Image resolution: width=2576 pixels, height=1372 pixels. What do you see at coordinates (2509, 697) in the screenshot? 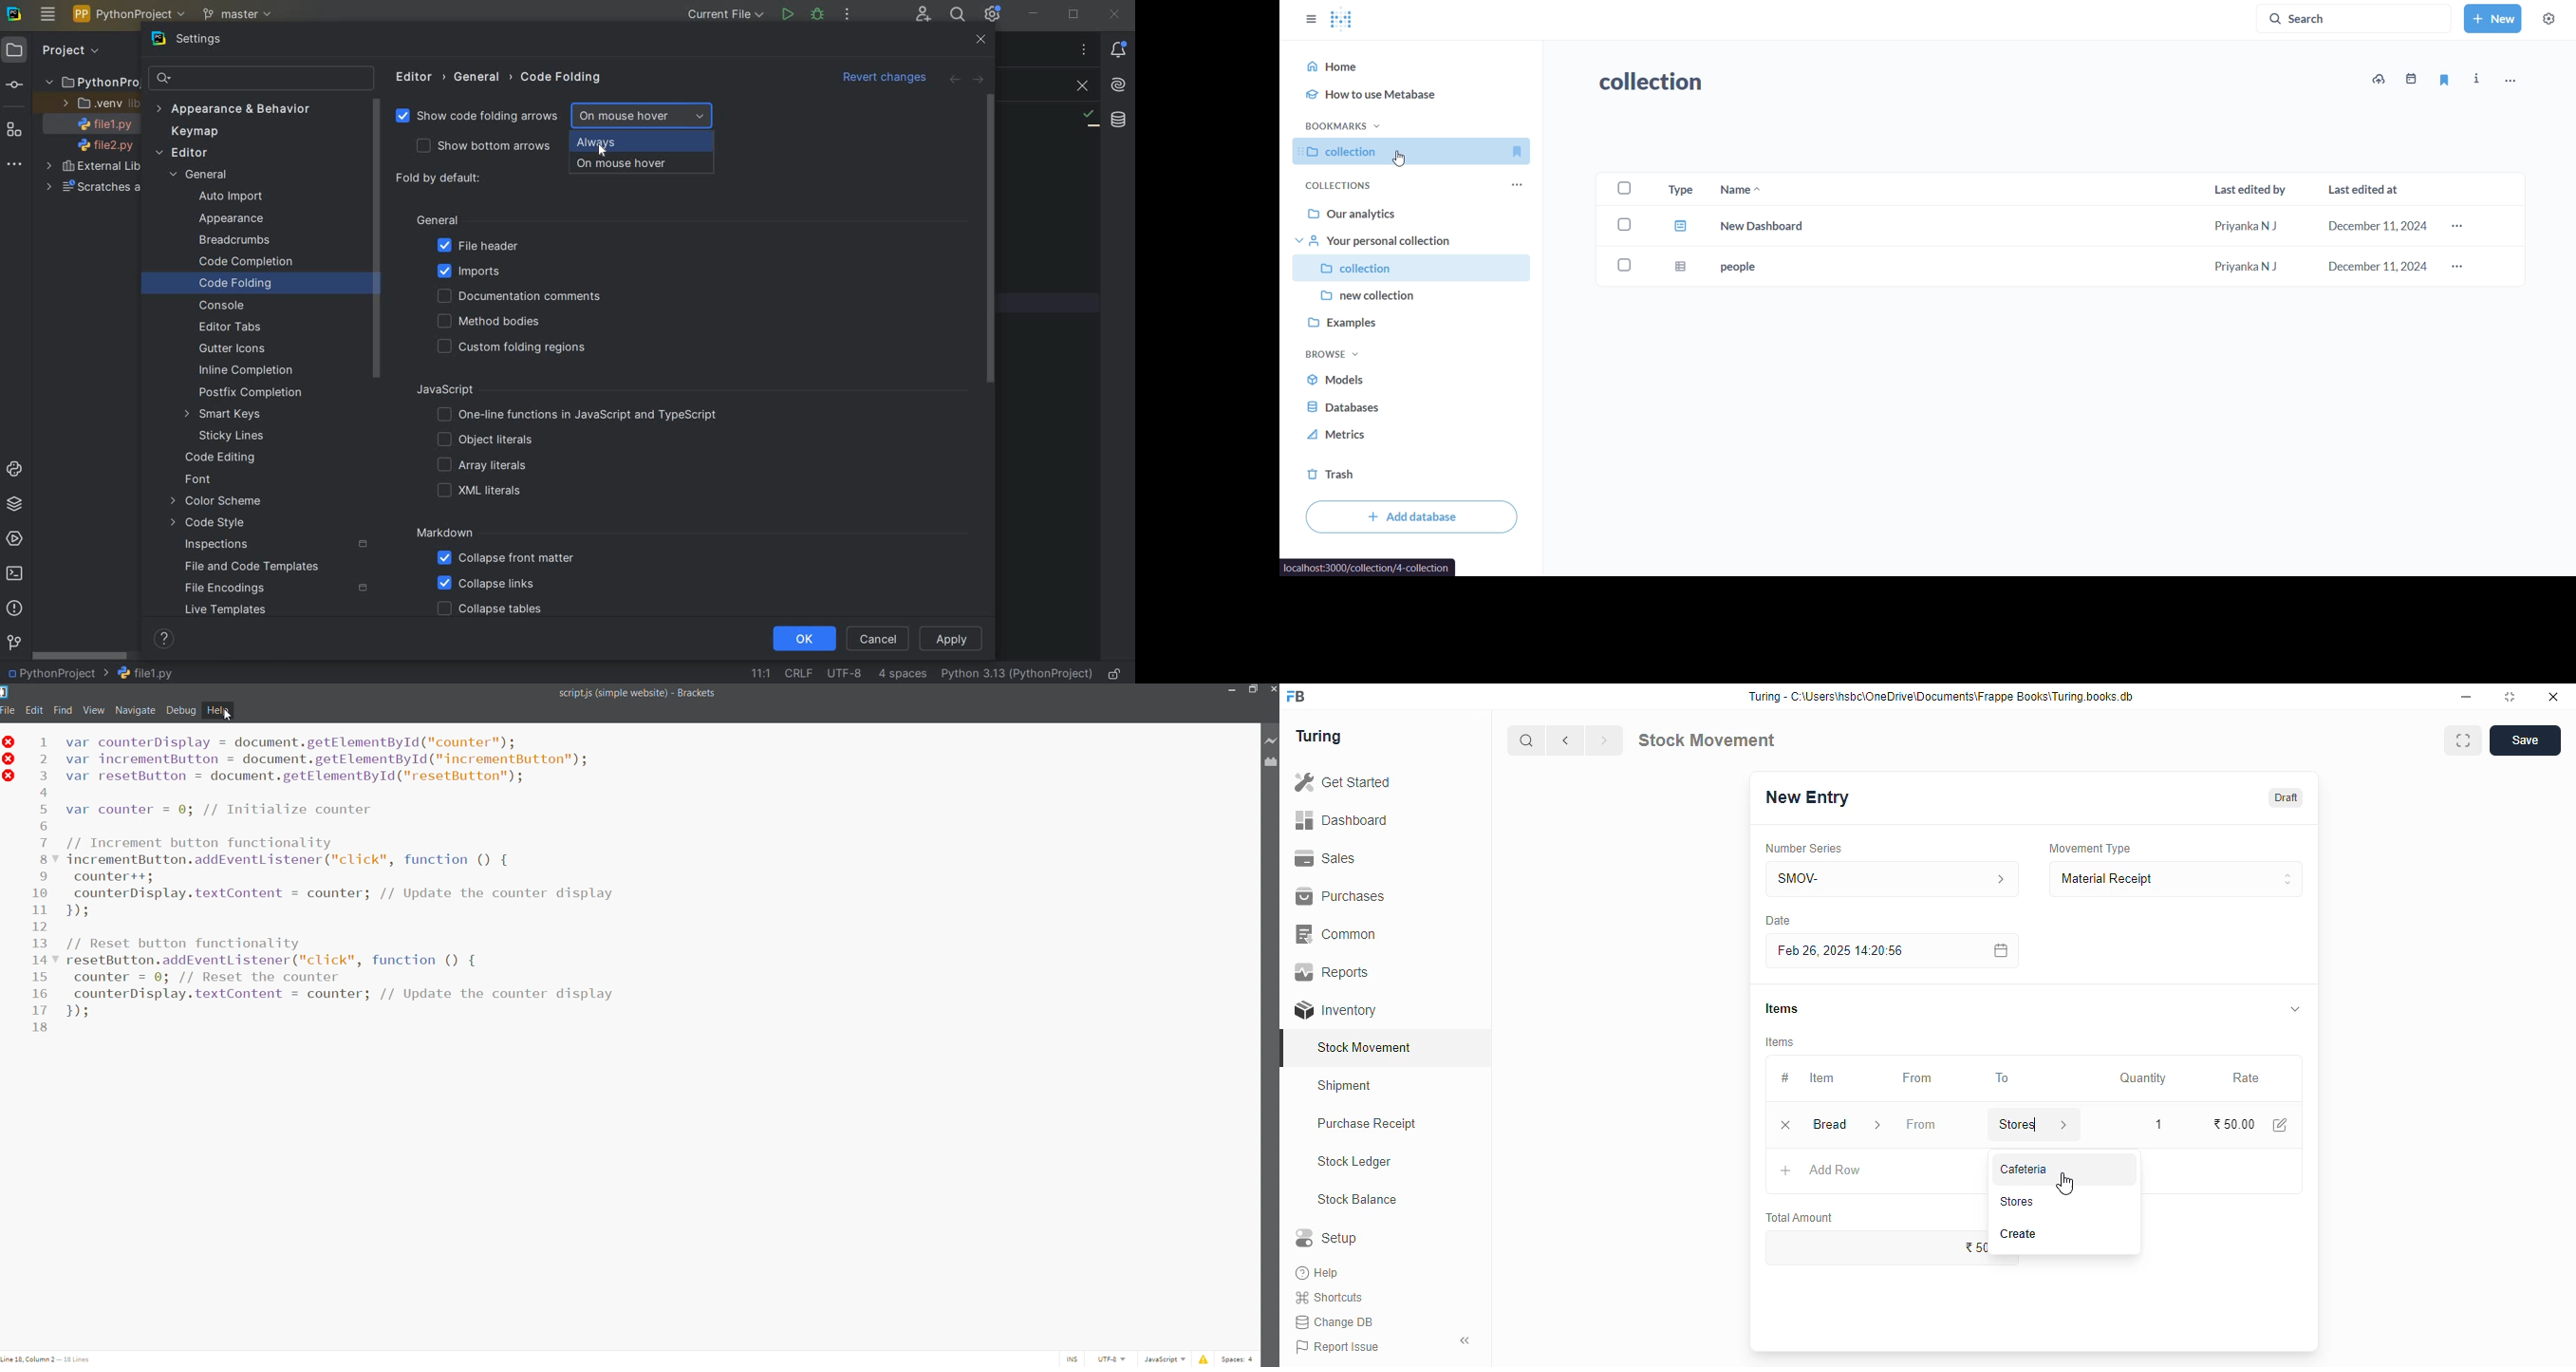
I see `toggle maximize` at bounding box center [2509, 697].